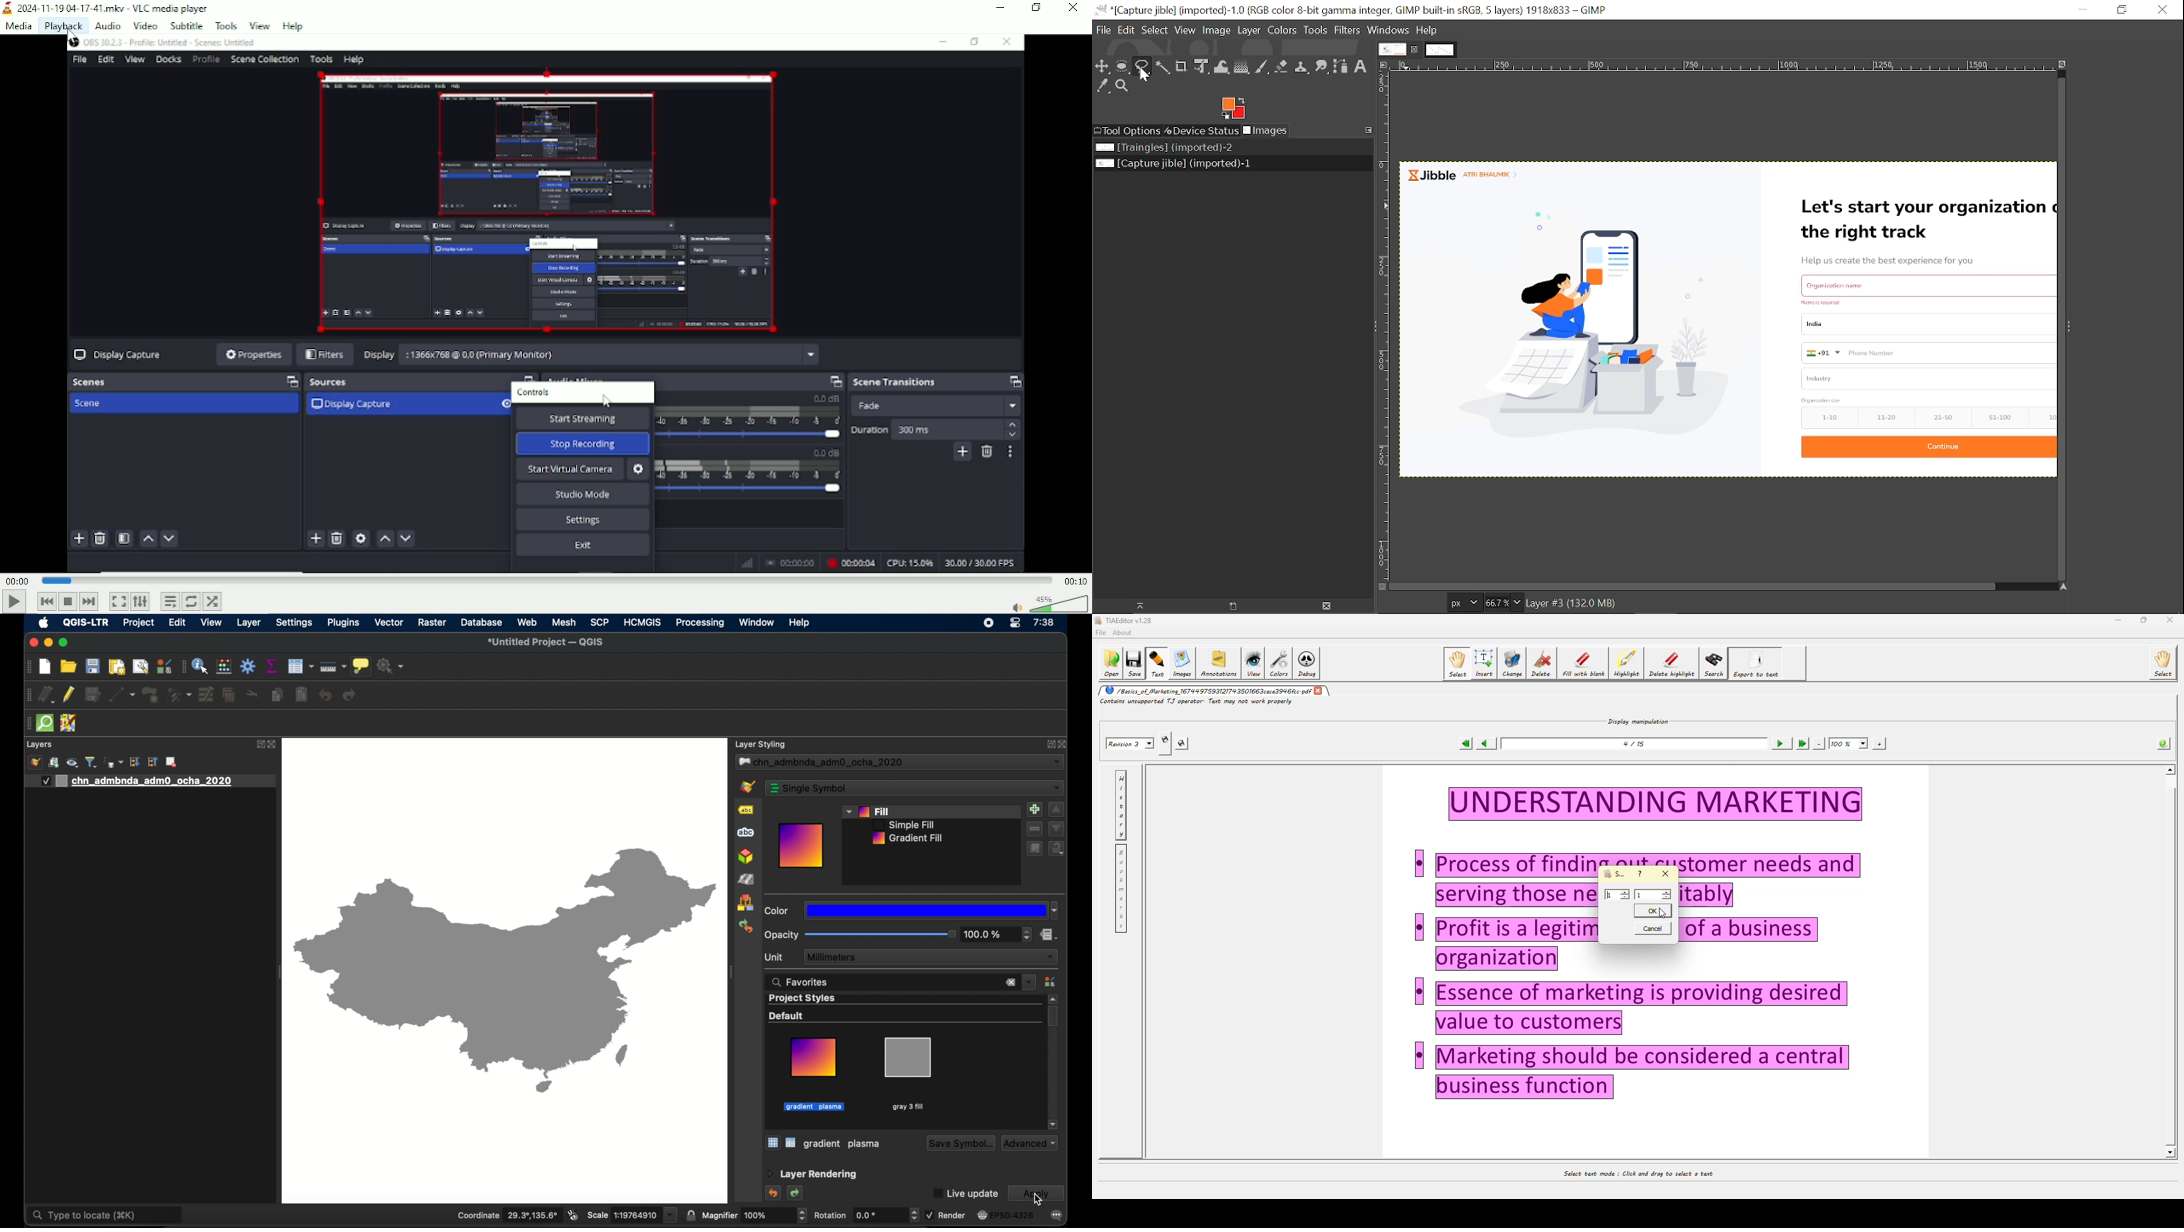 The height and width of the screenshot is (1232, 2184). I want to click on jsom remote, so click(69, 723).